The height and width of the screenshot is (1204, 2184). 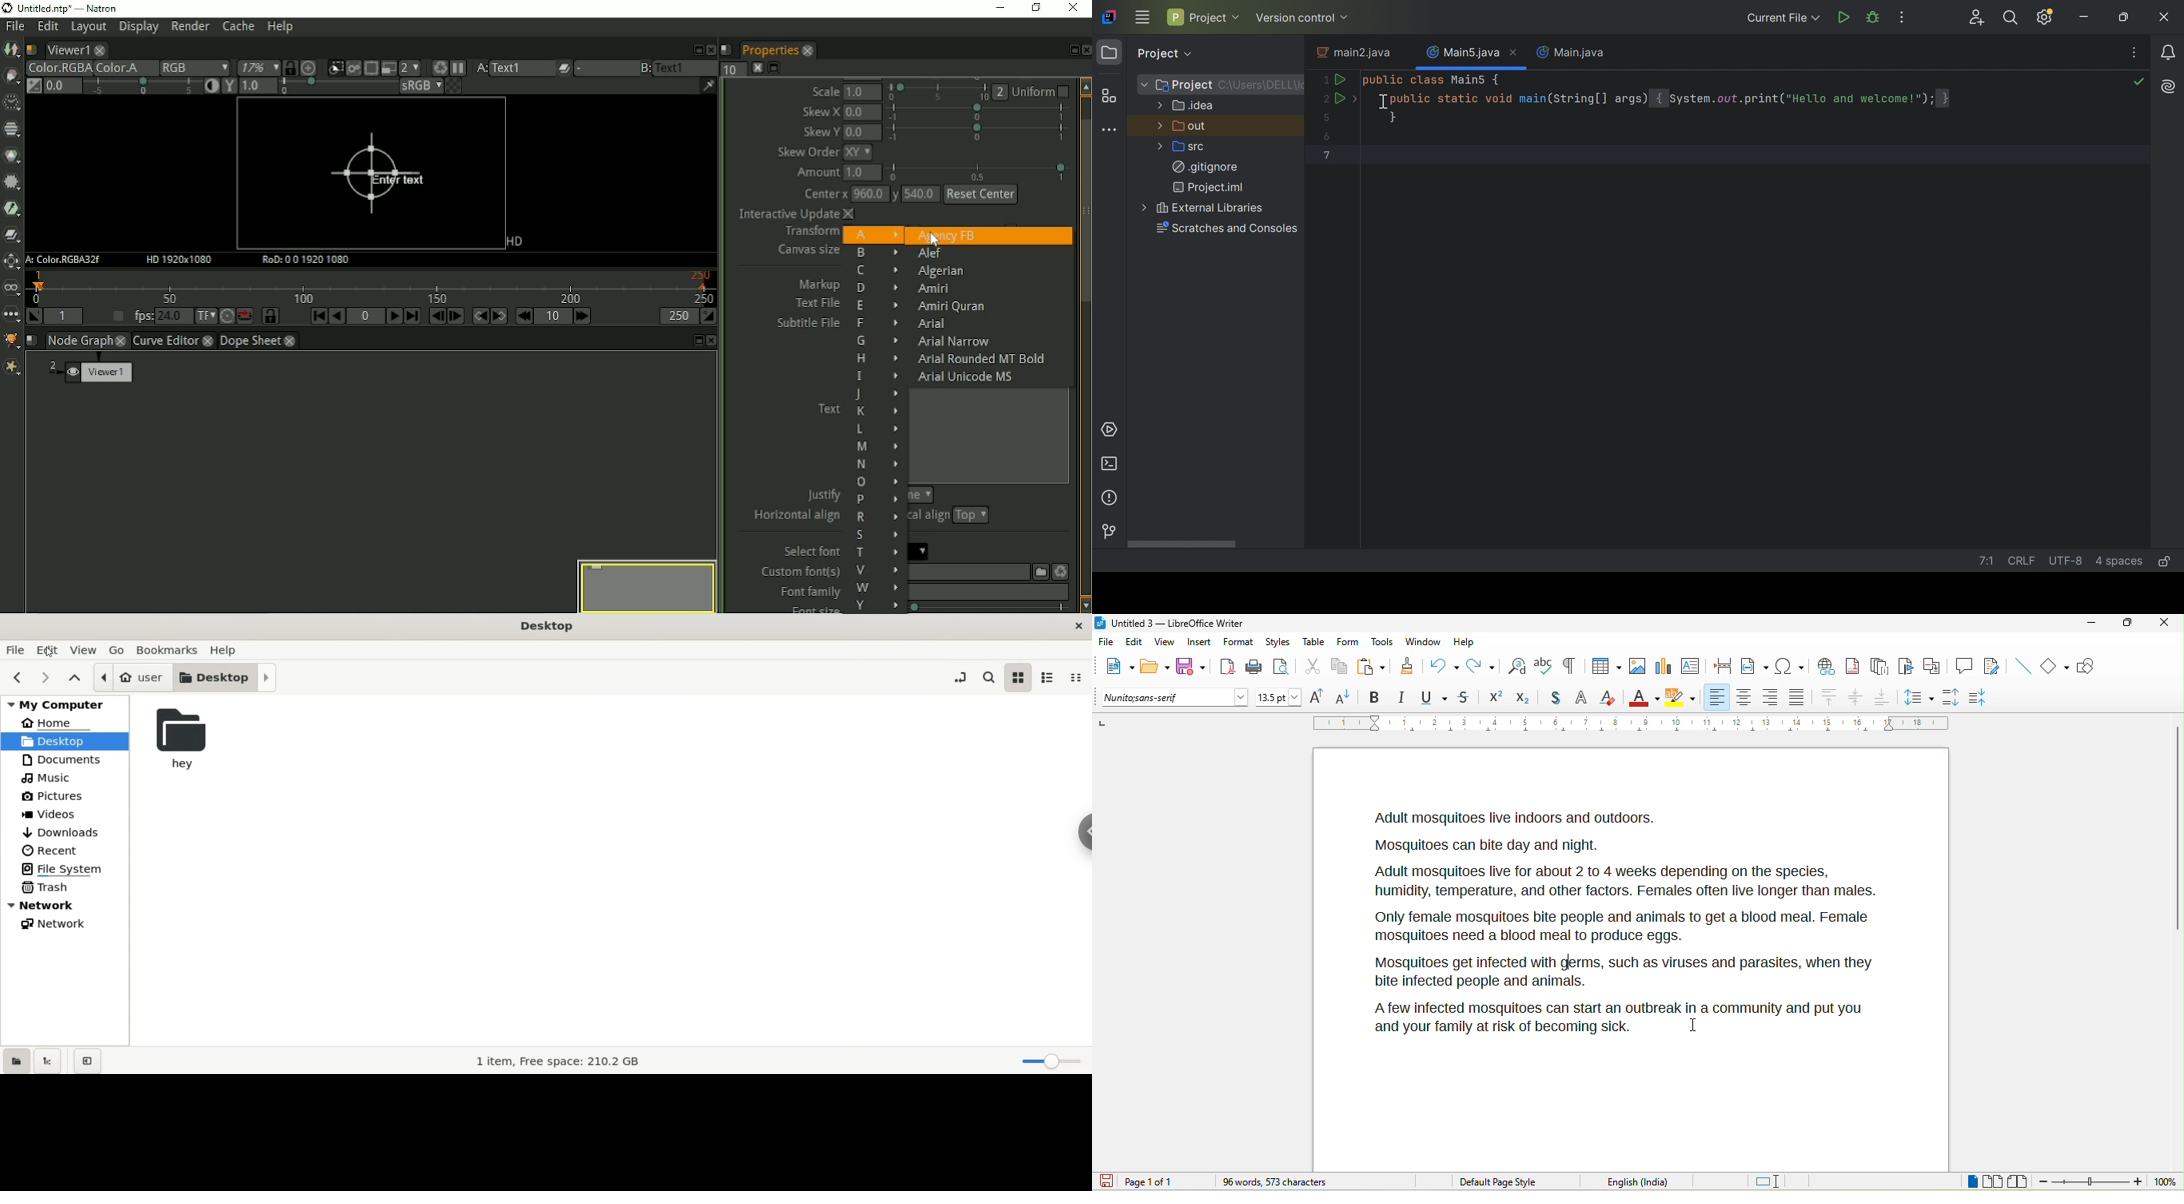 What do you see at coordinates (1466, 640) in the screenshot?
I see `help` at bounding box center [1466, 640].